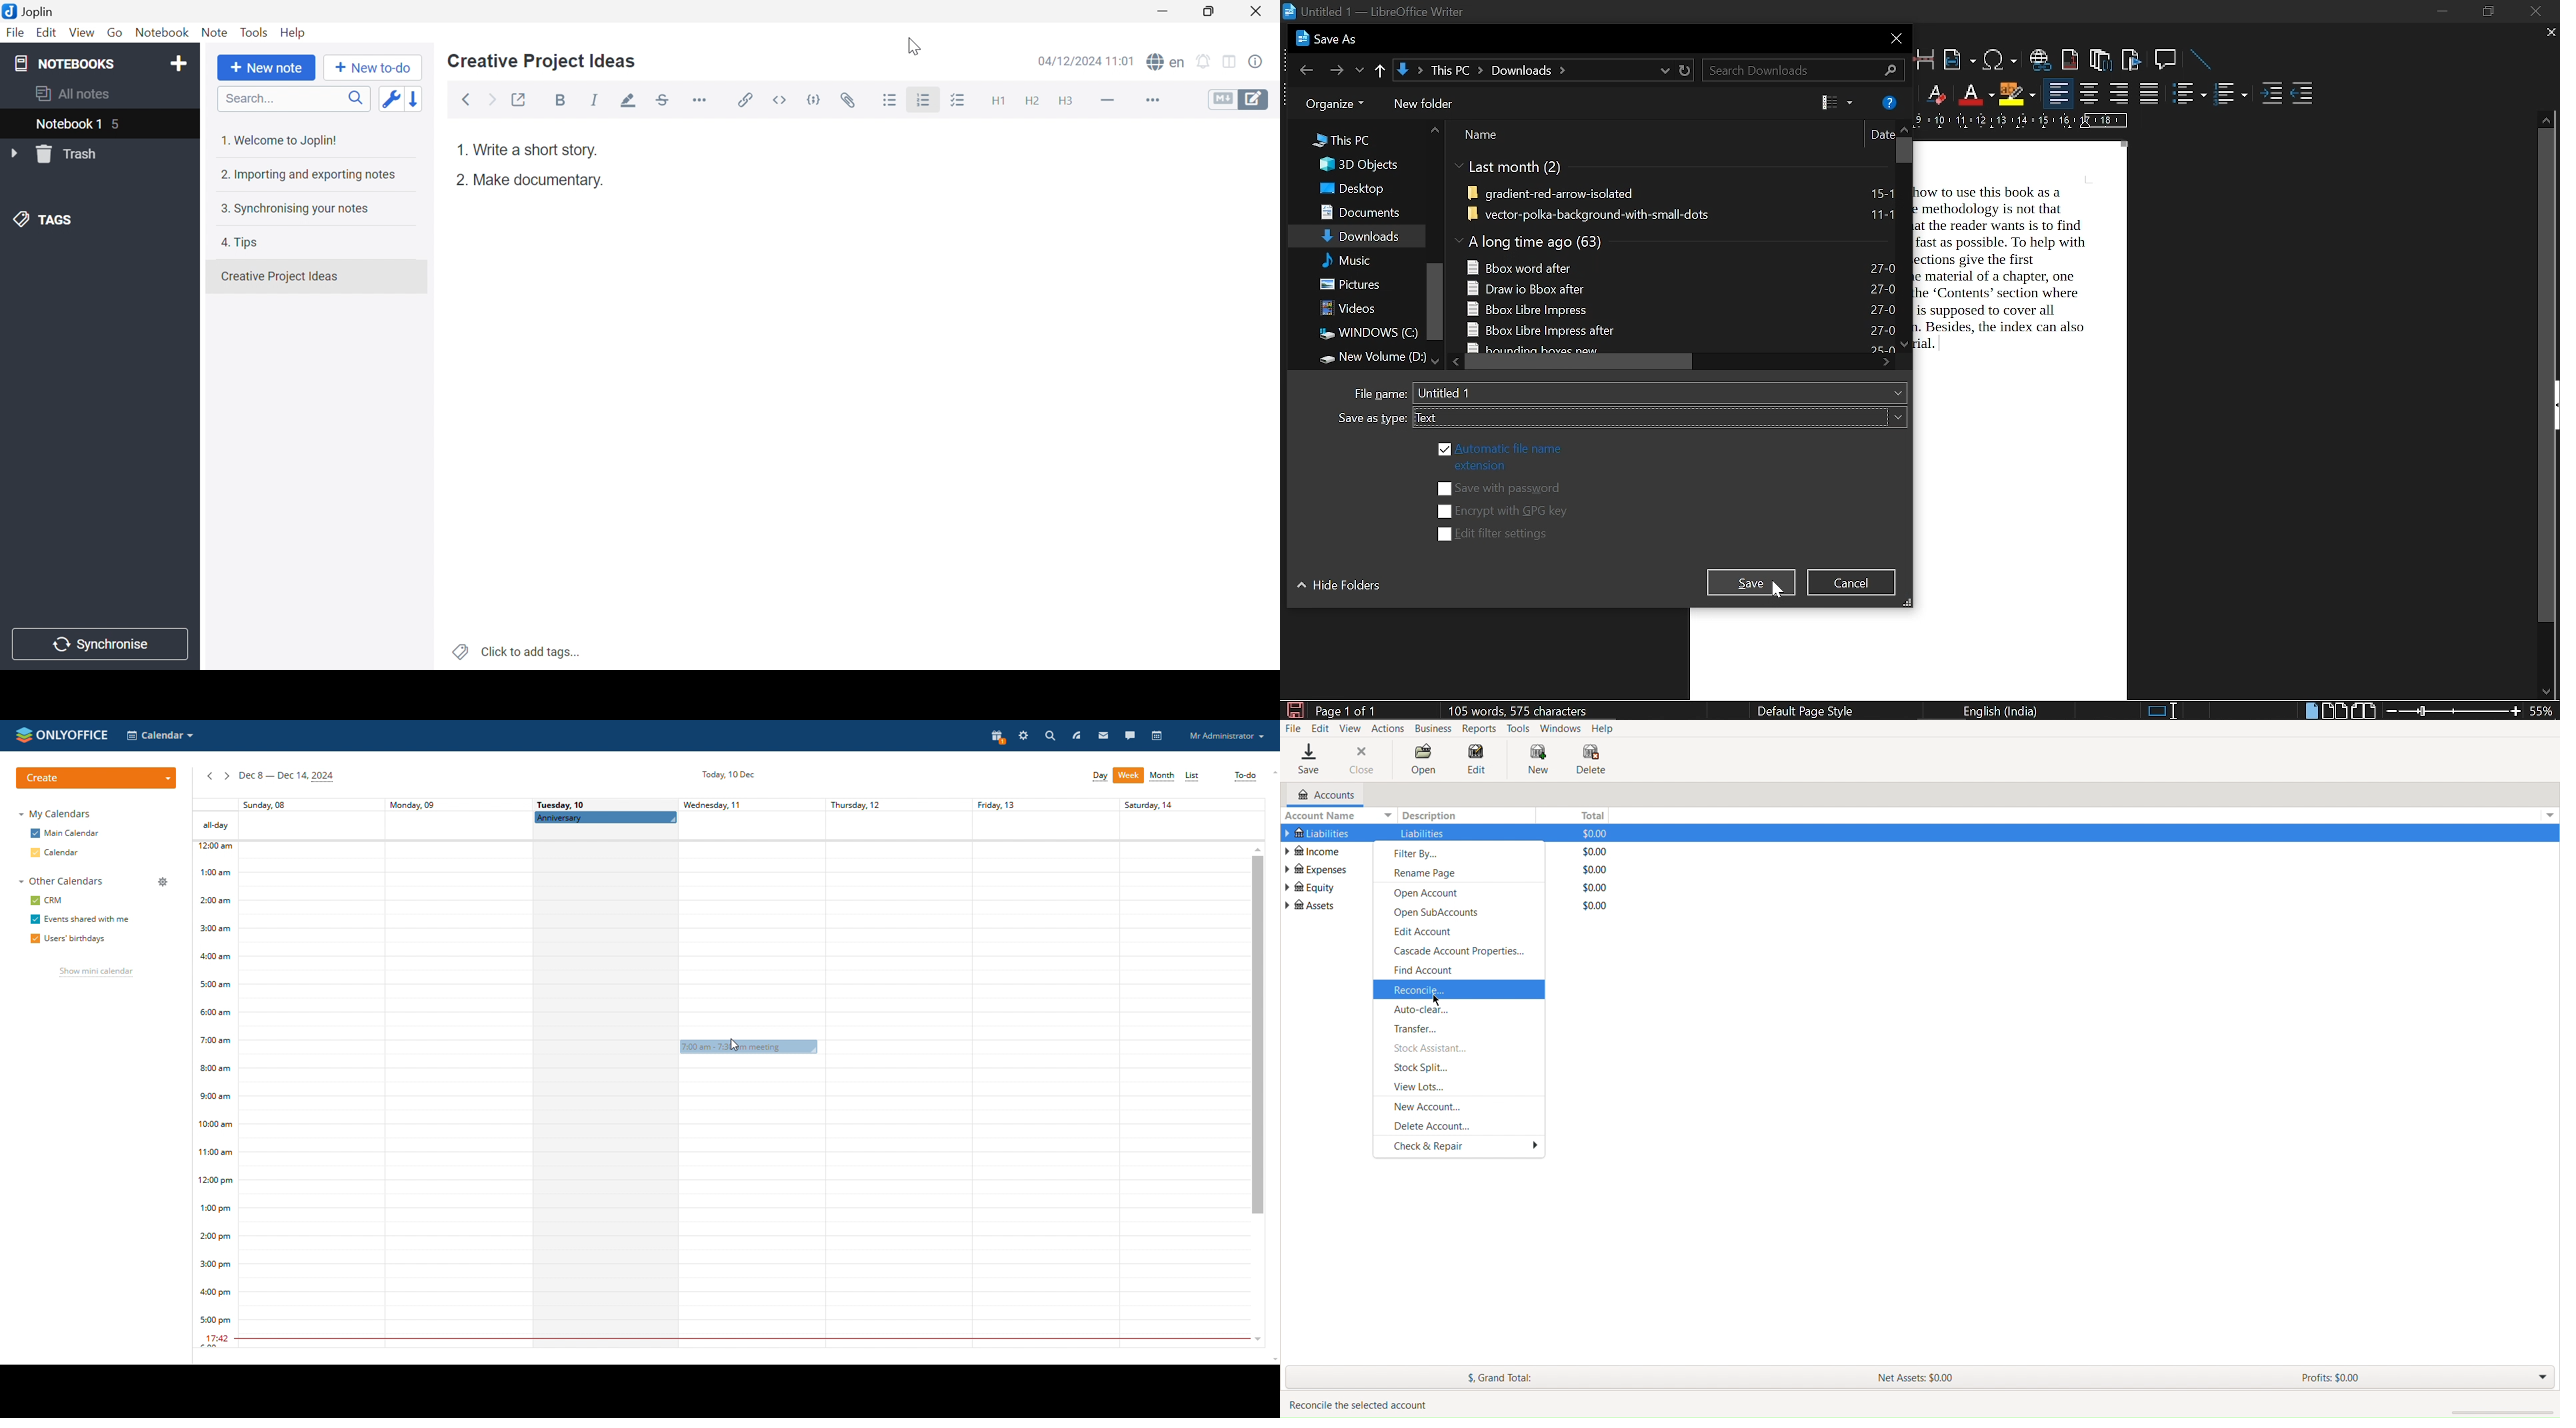  Describe the element at coordinates (2271, 94) in the screenshot. I see `increase indent` at that location.